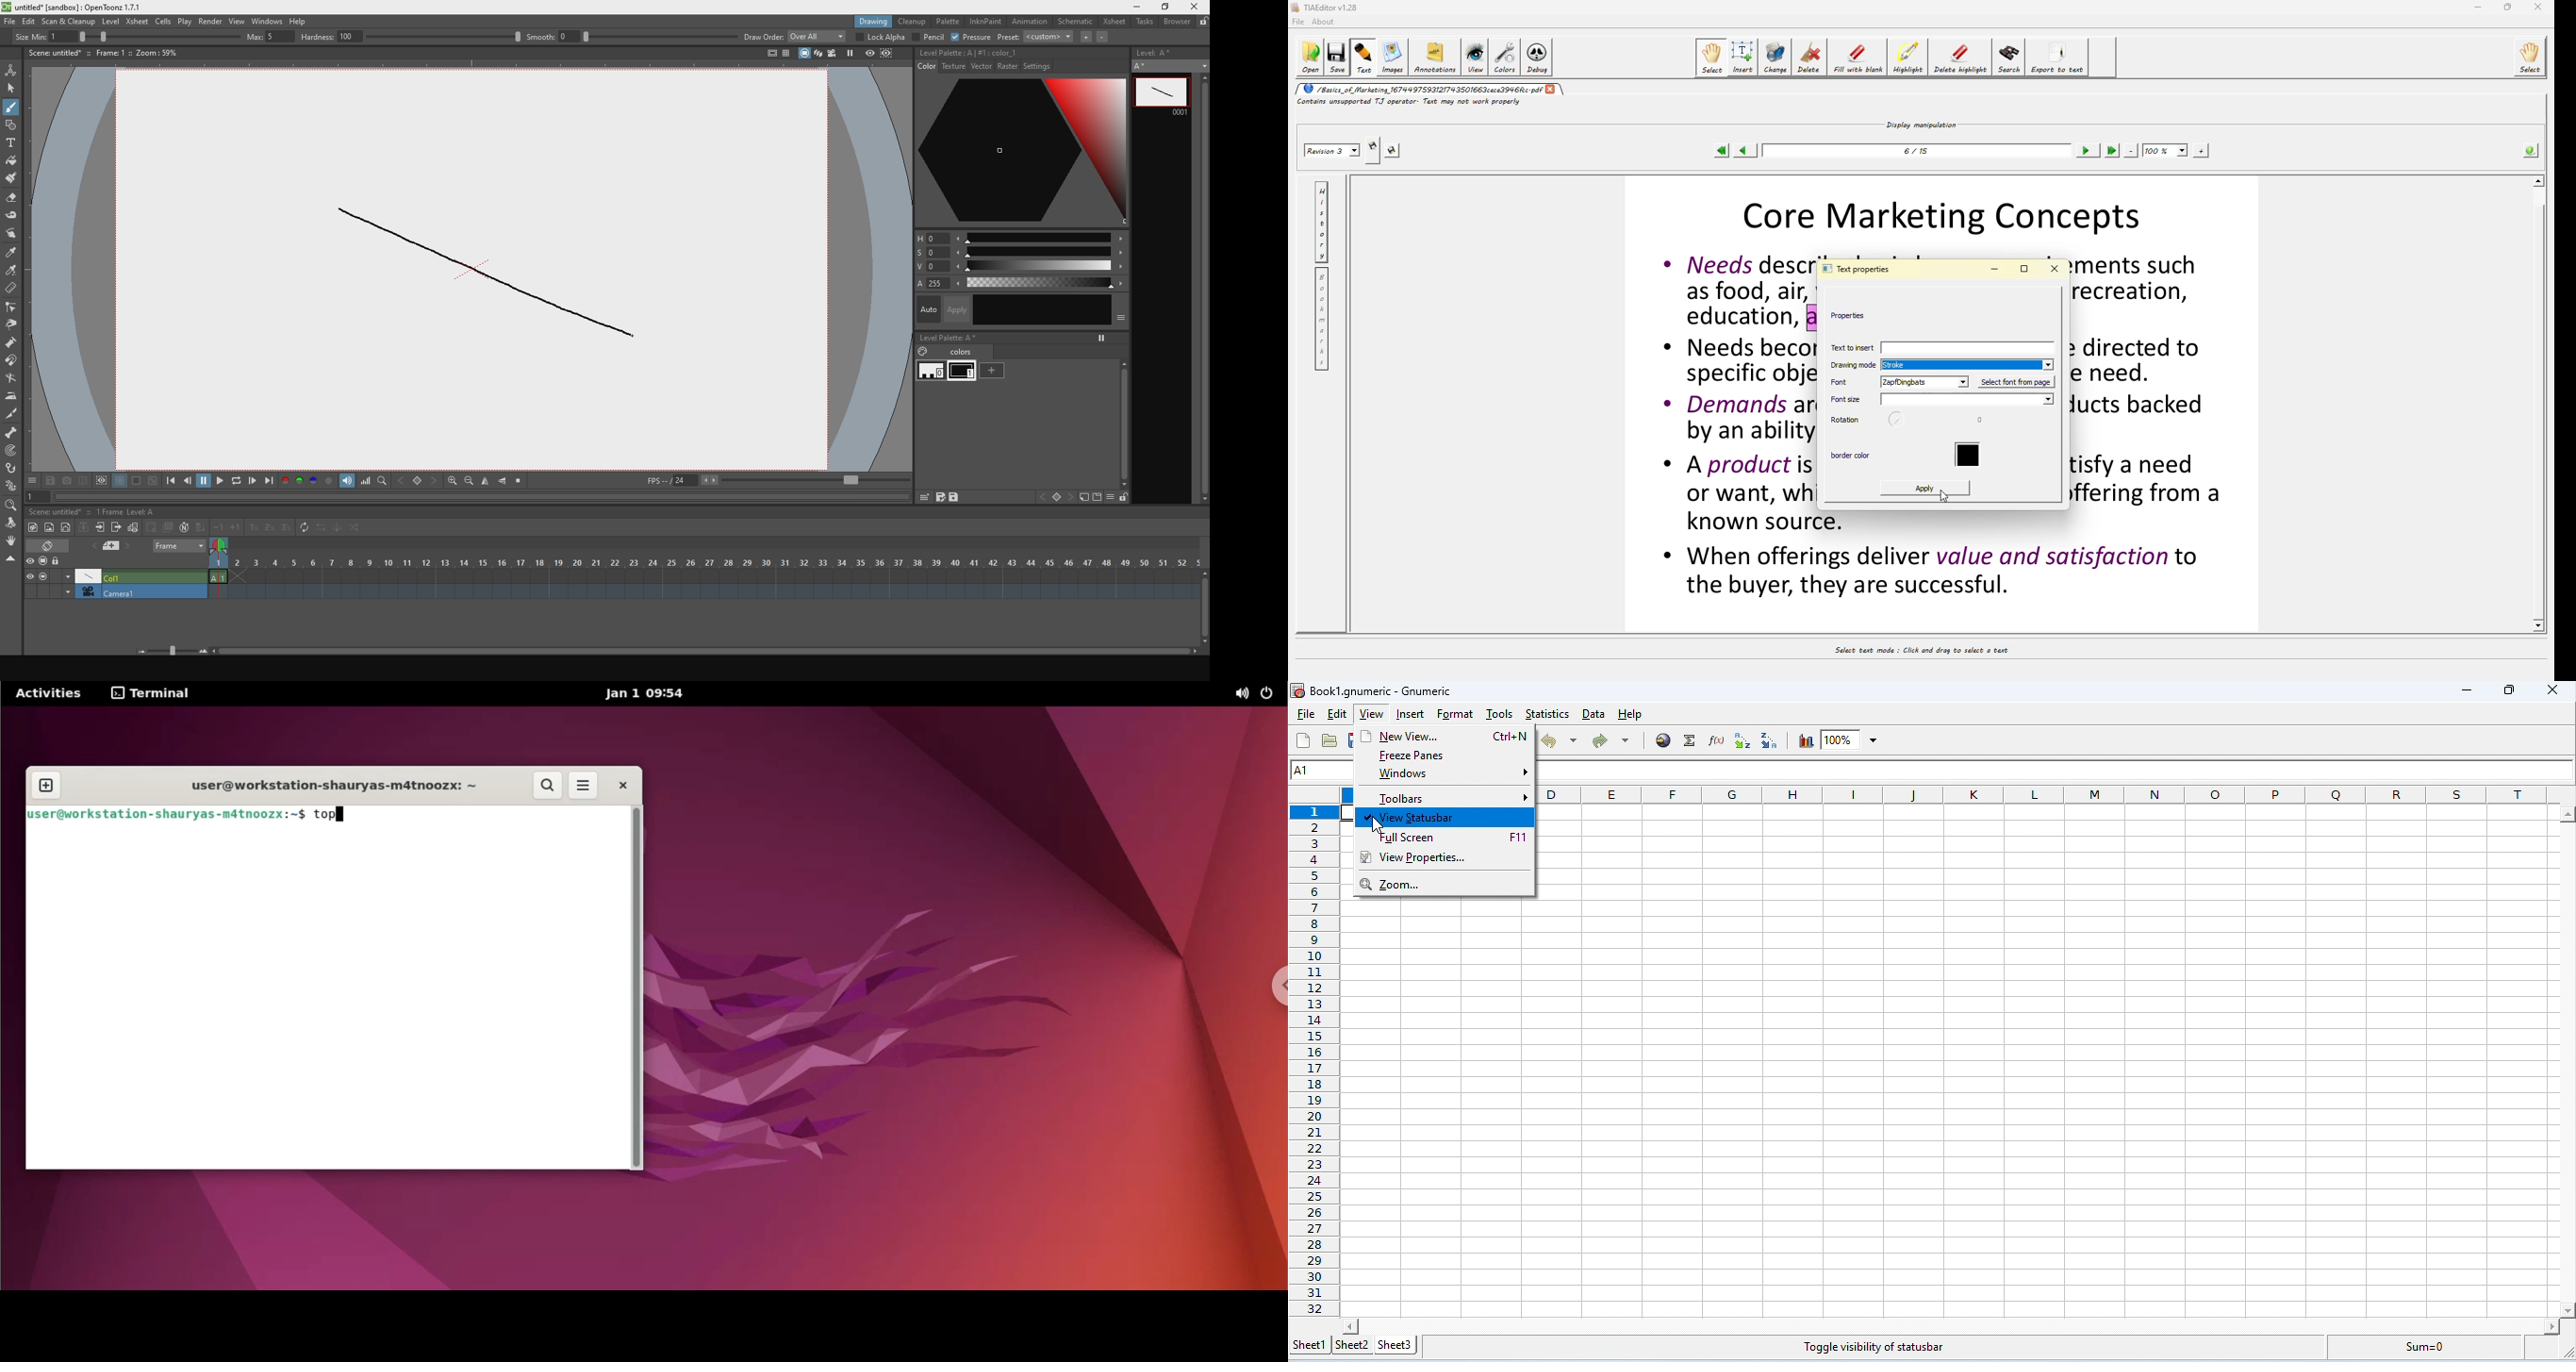 This screenshot has width=2576, height=1372. Describe the element at coordinates (1104, 38) in the screenshot. I see `` at that location.